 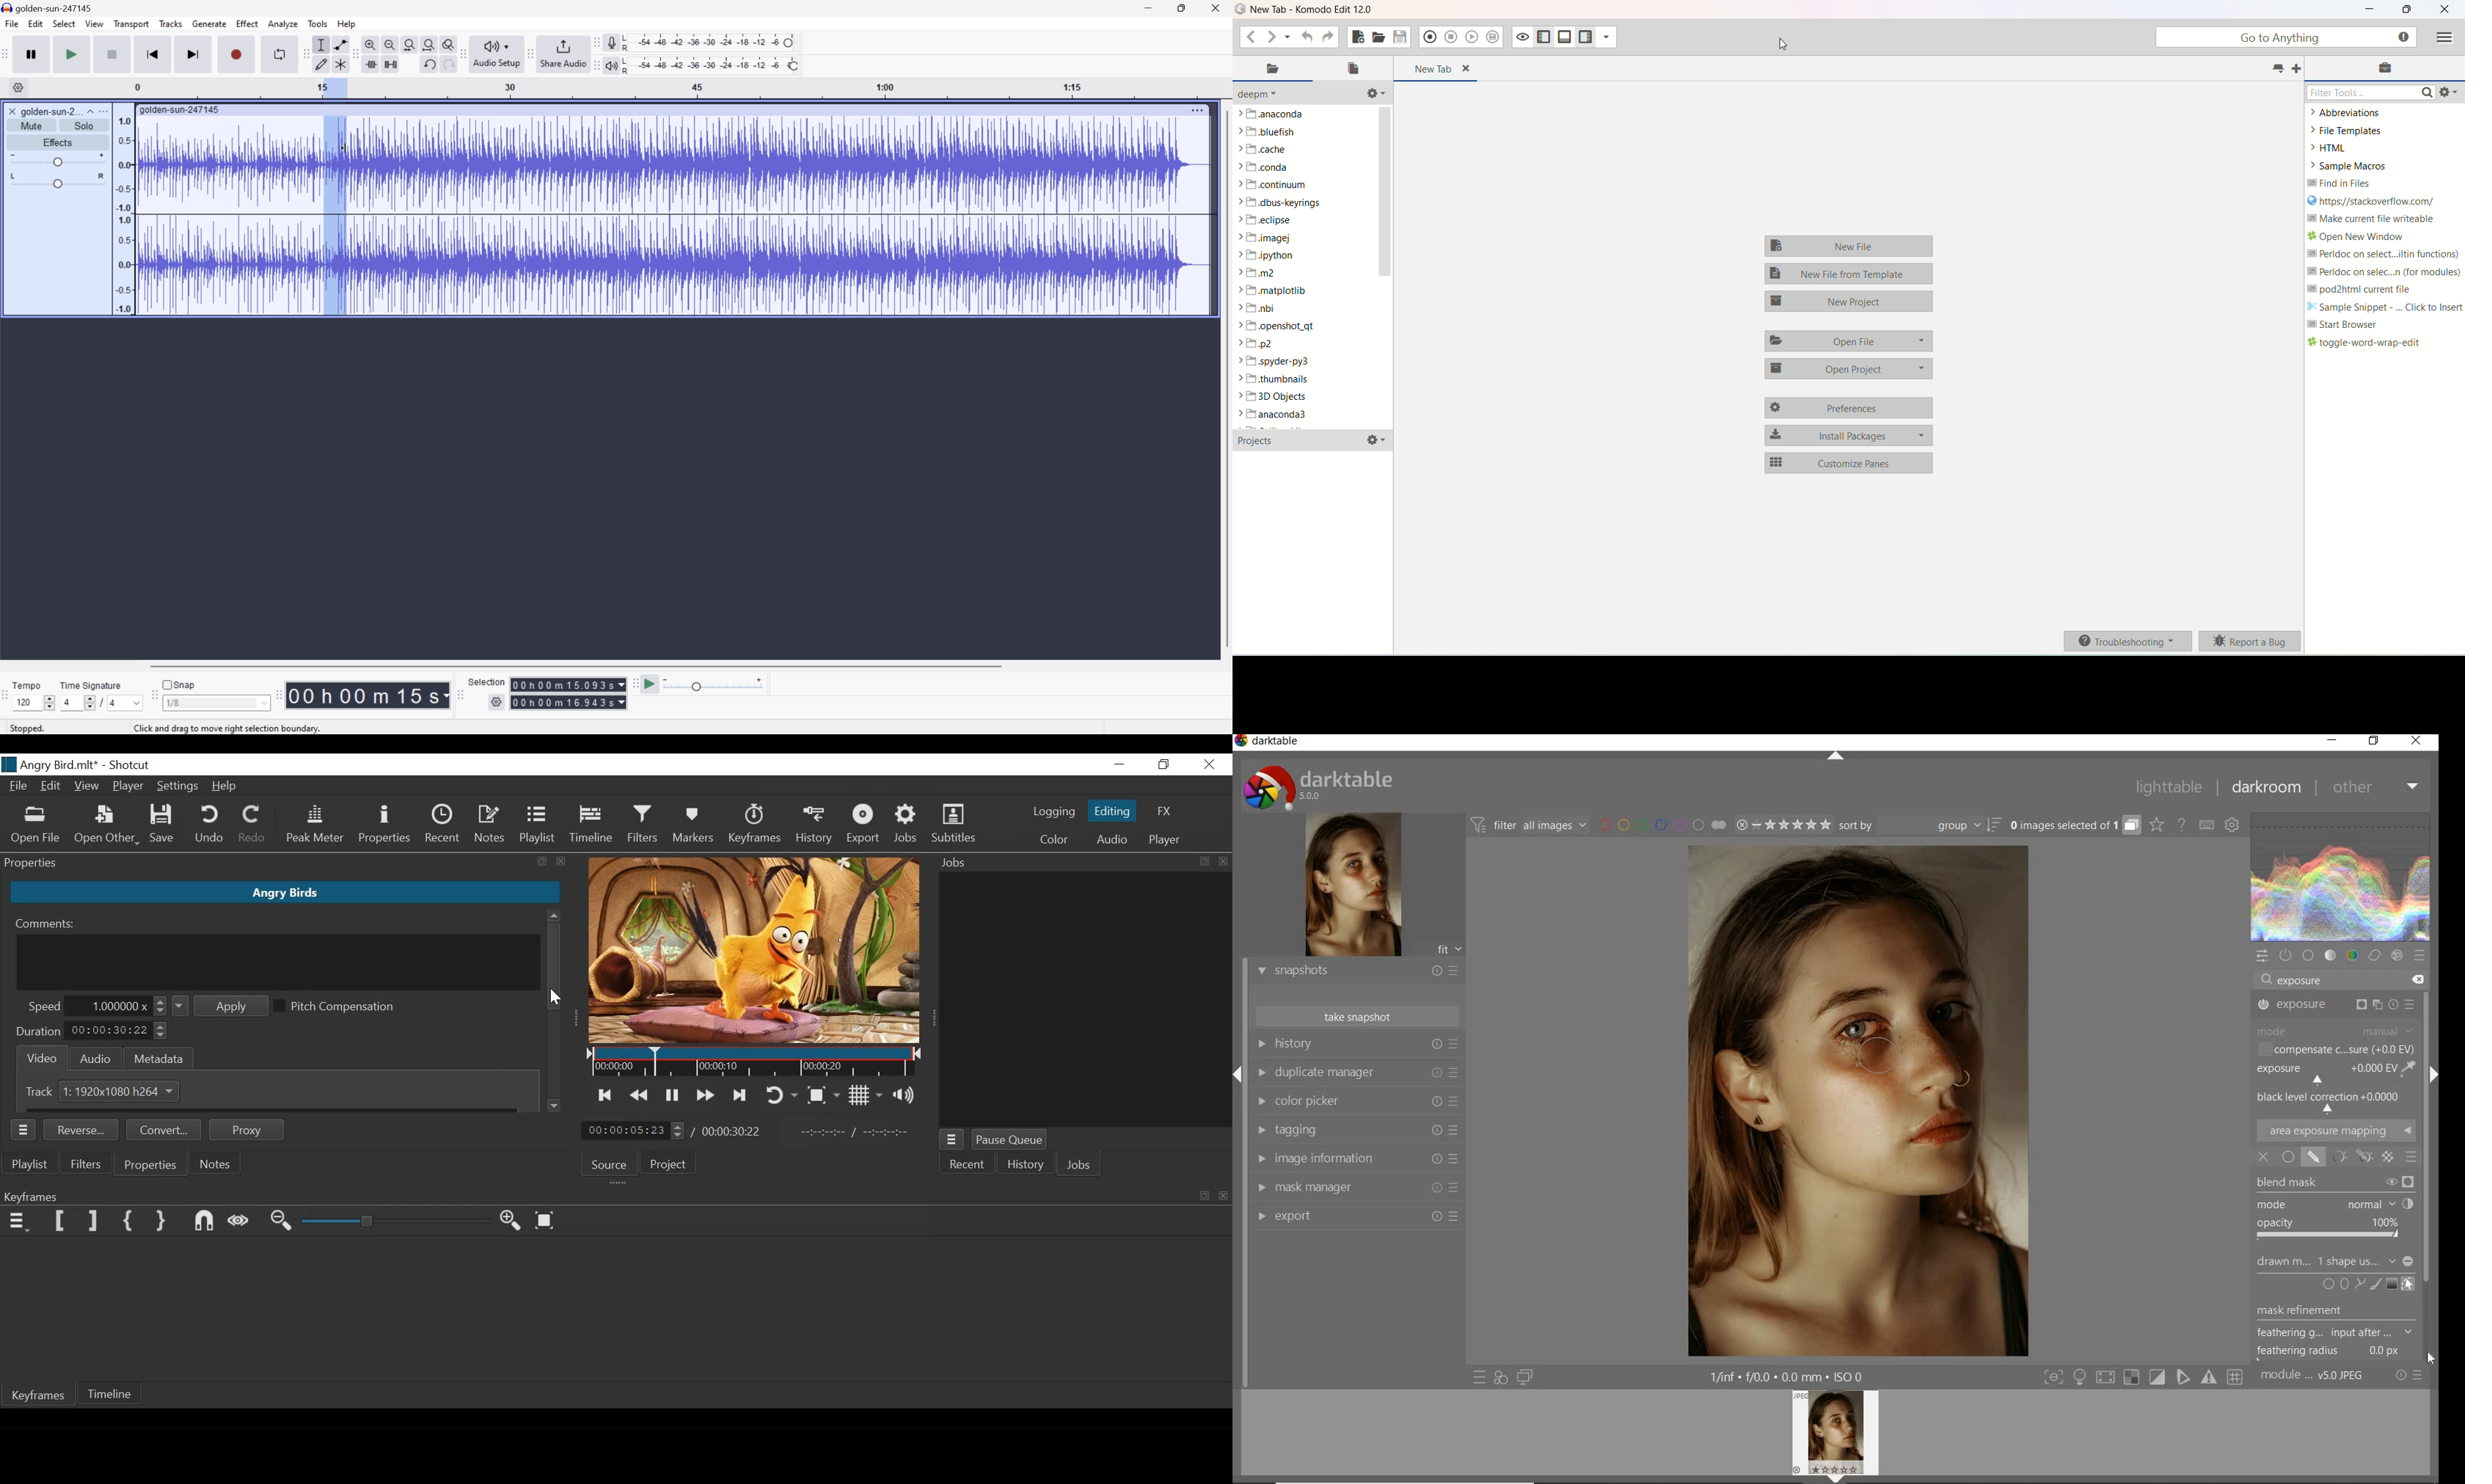 What do you see at coordinates (129, 1221) in the screenshot?
I see `Set First Simple keyframe` at bounding box center [129, 1221].